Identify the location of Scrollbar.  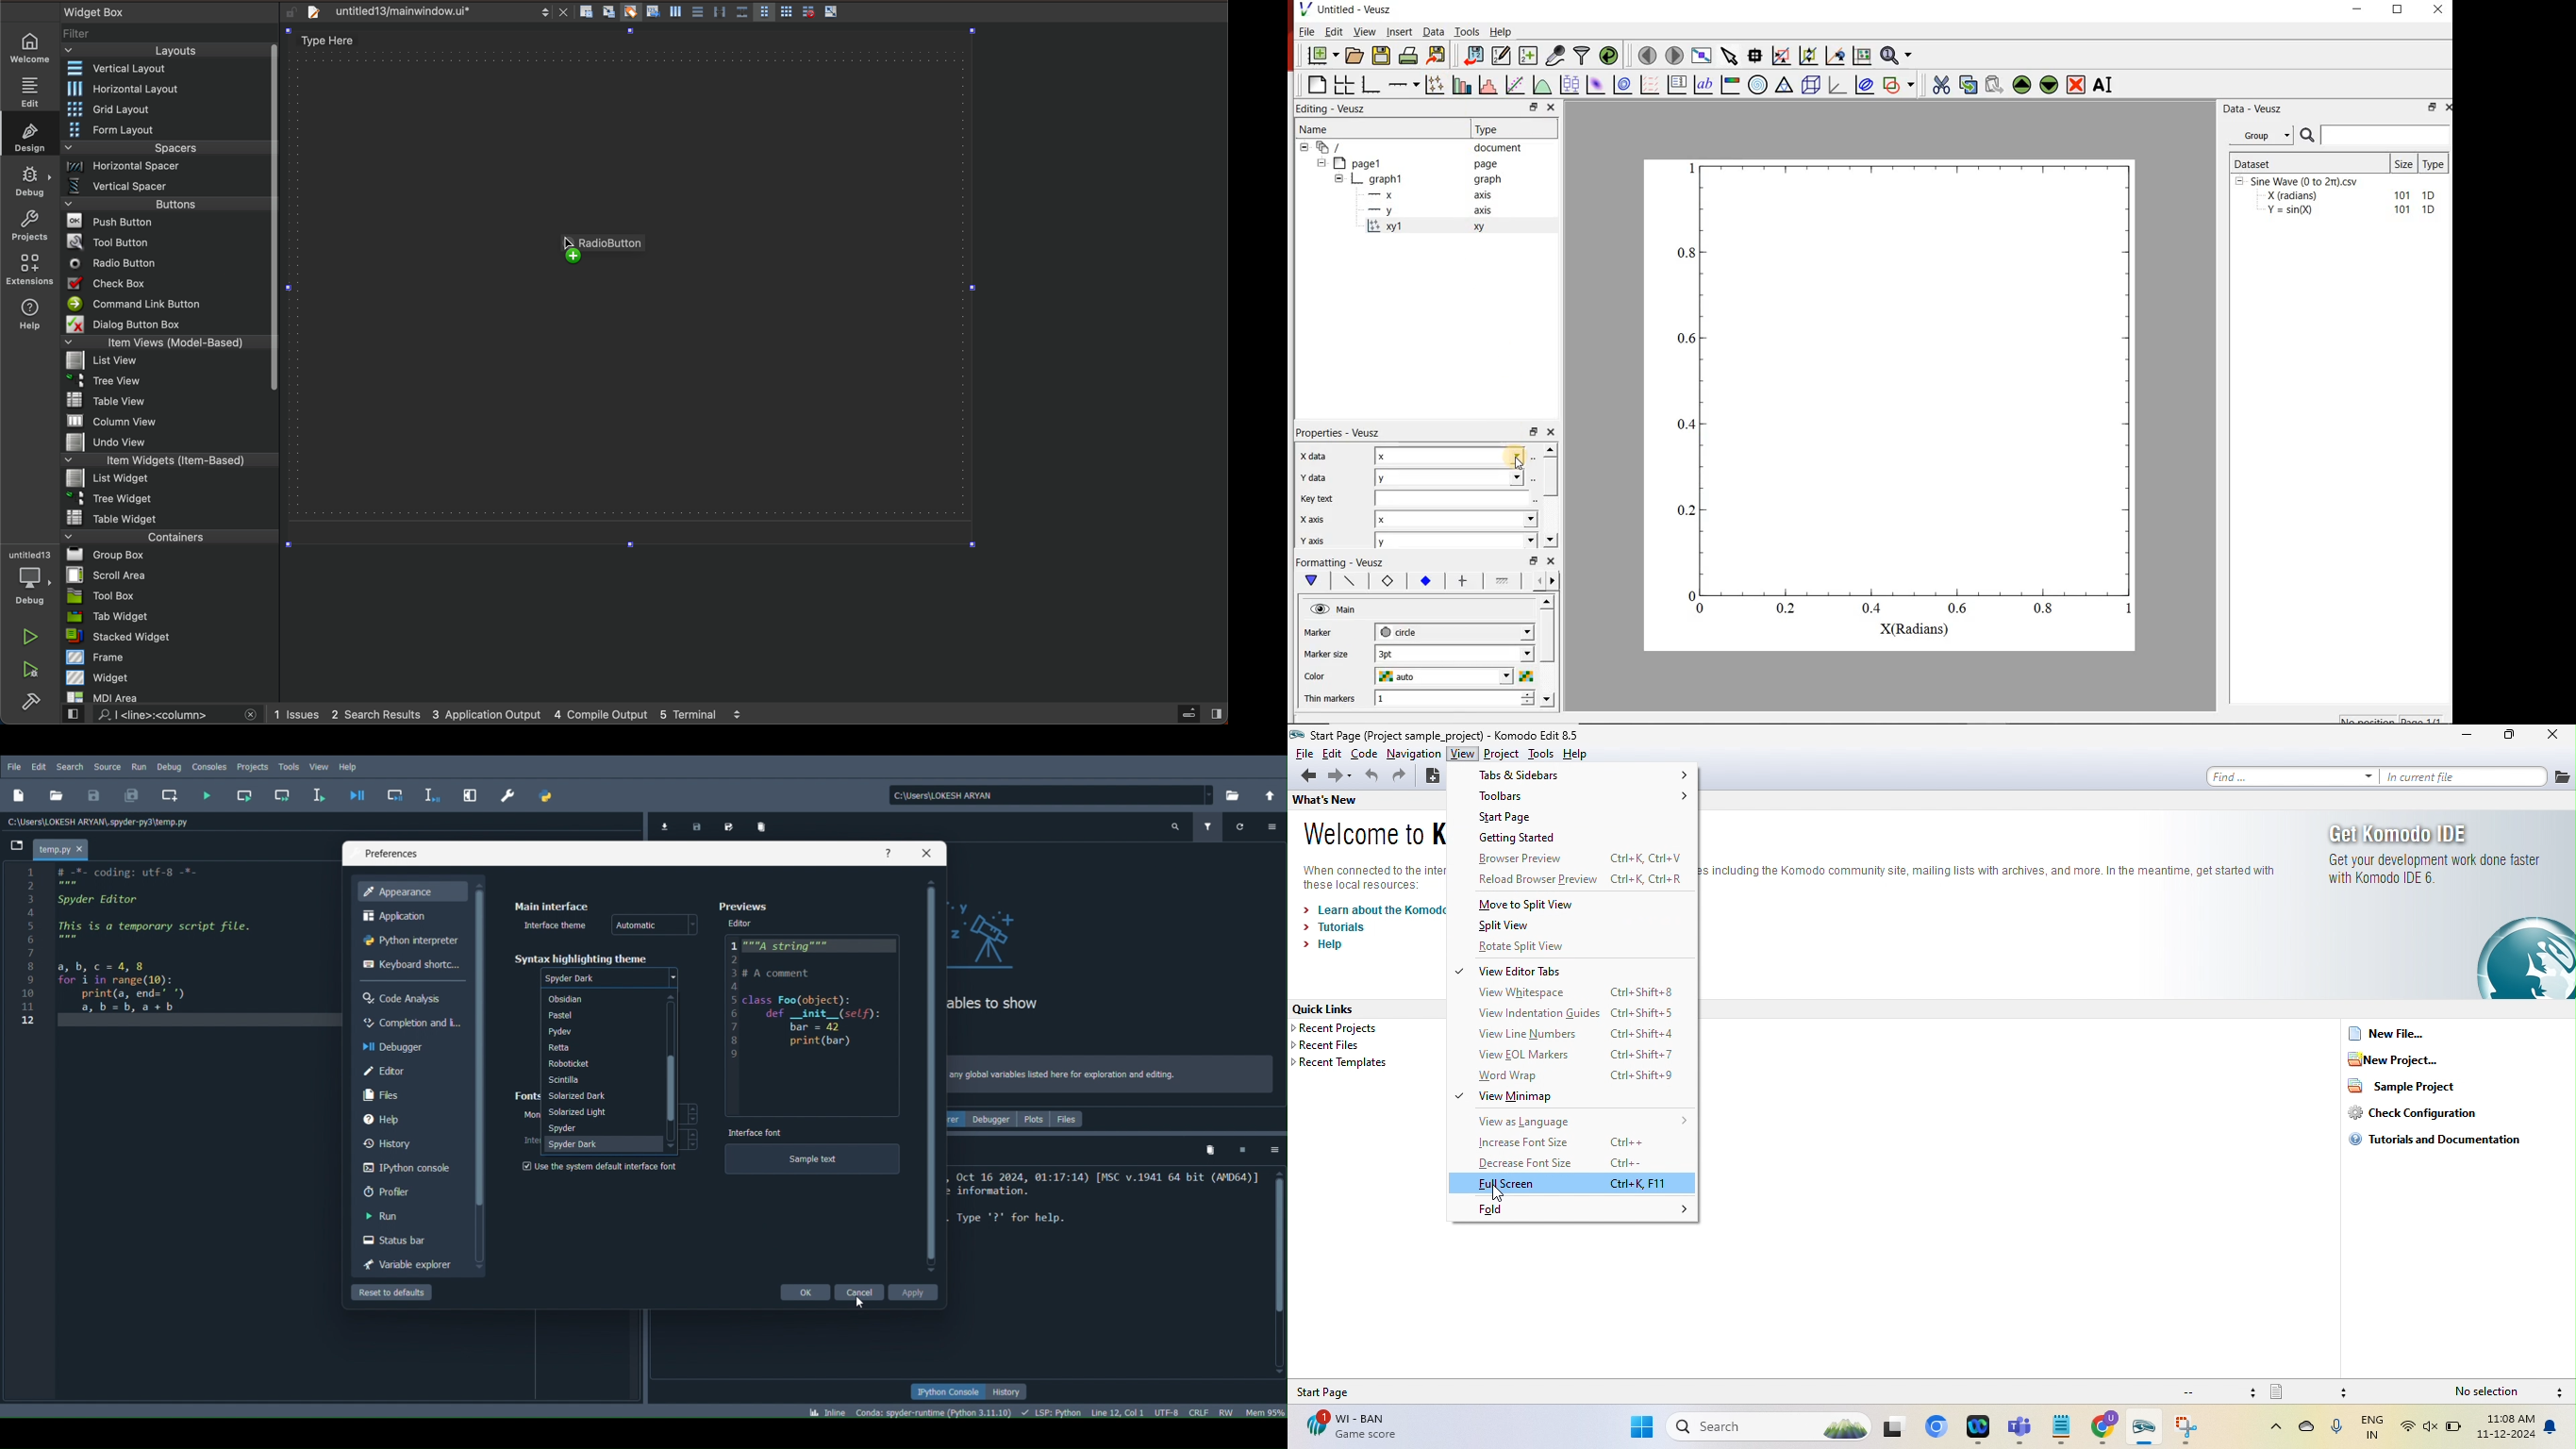
(479, 1075).